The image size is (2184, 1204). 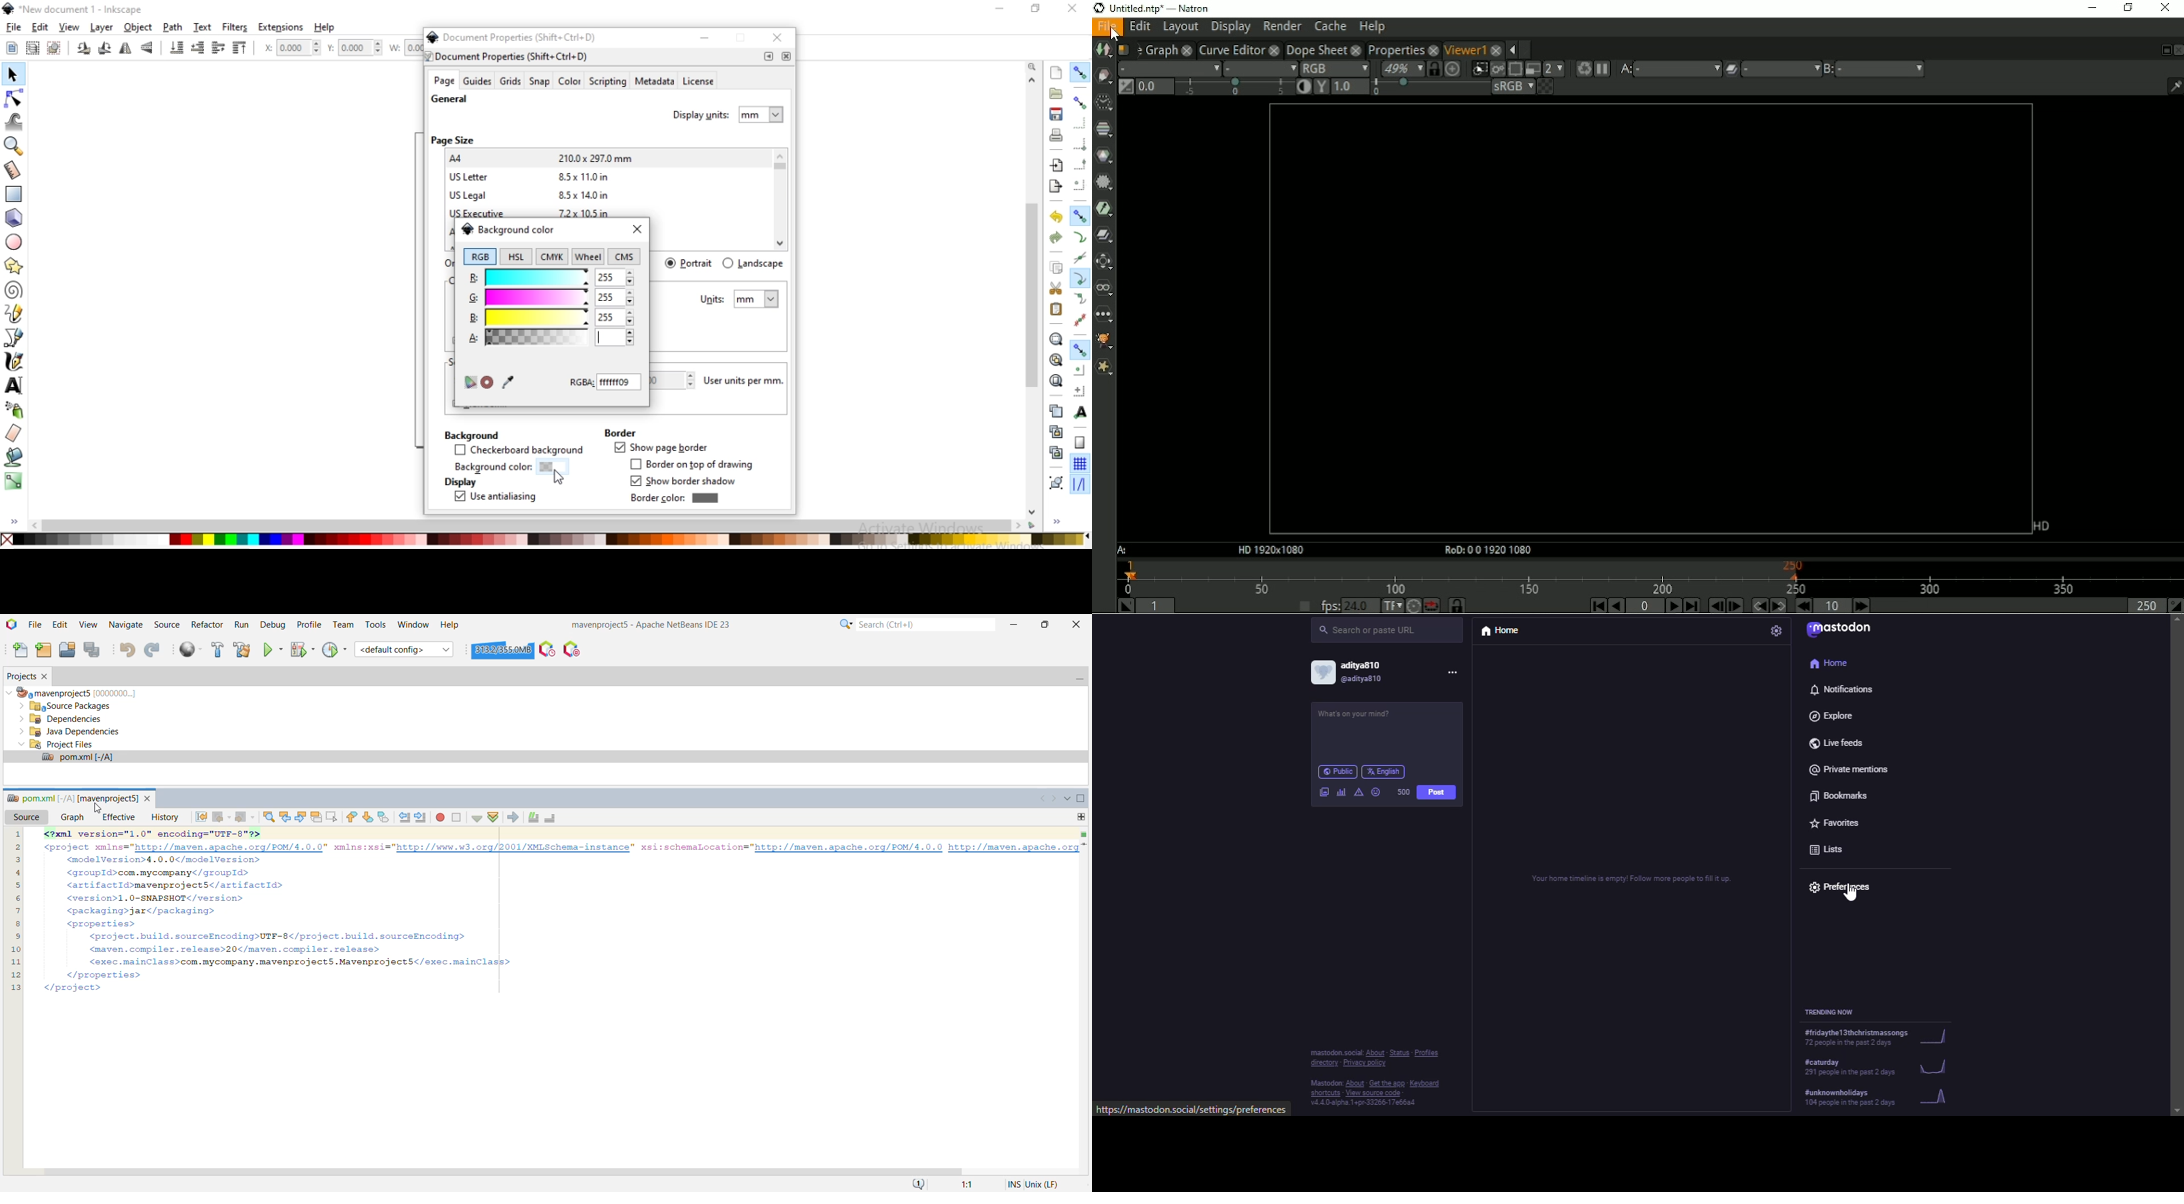 I want to click on display units, so click(x=729, y=113).